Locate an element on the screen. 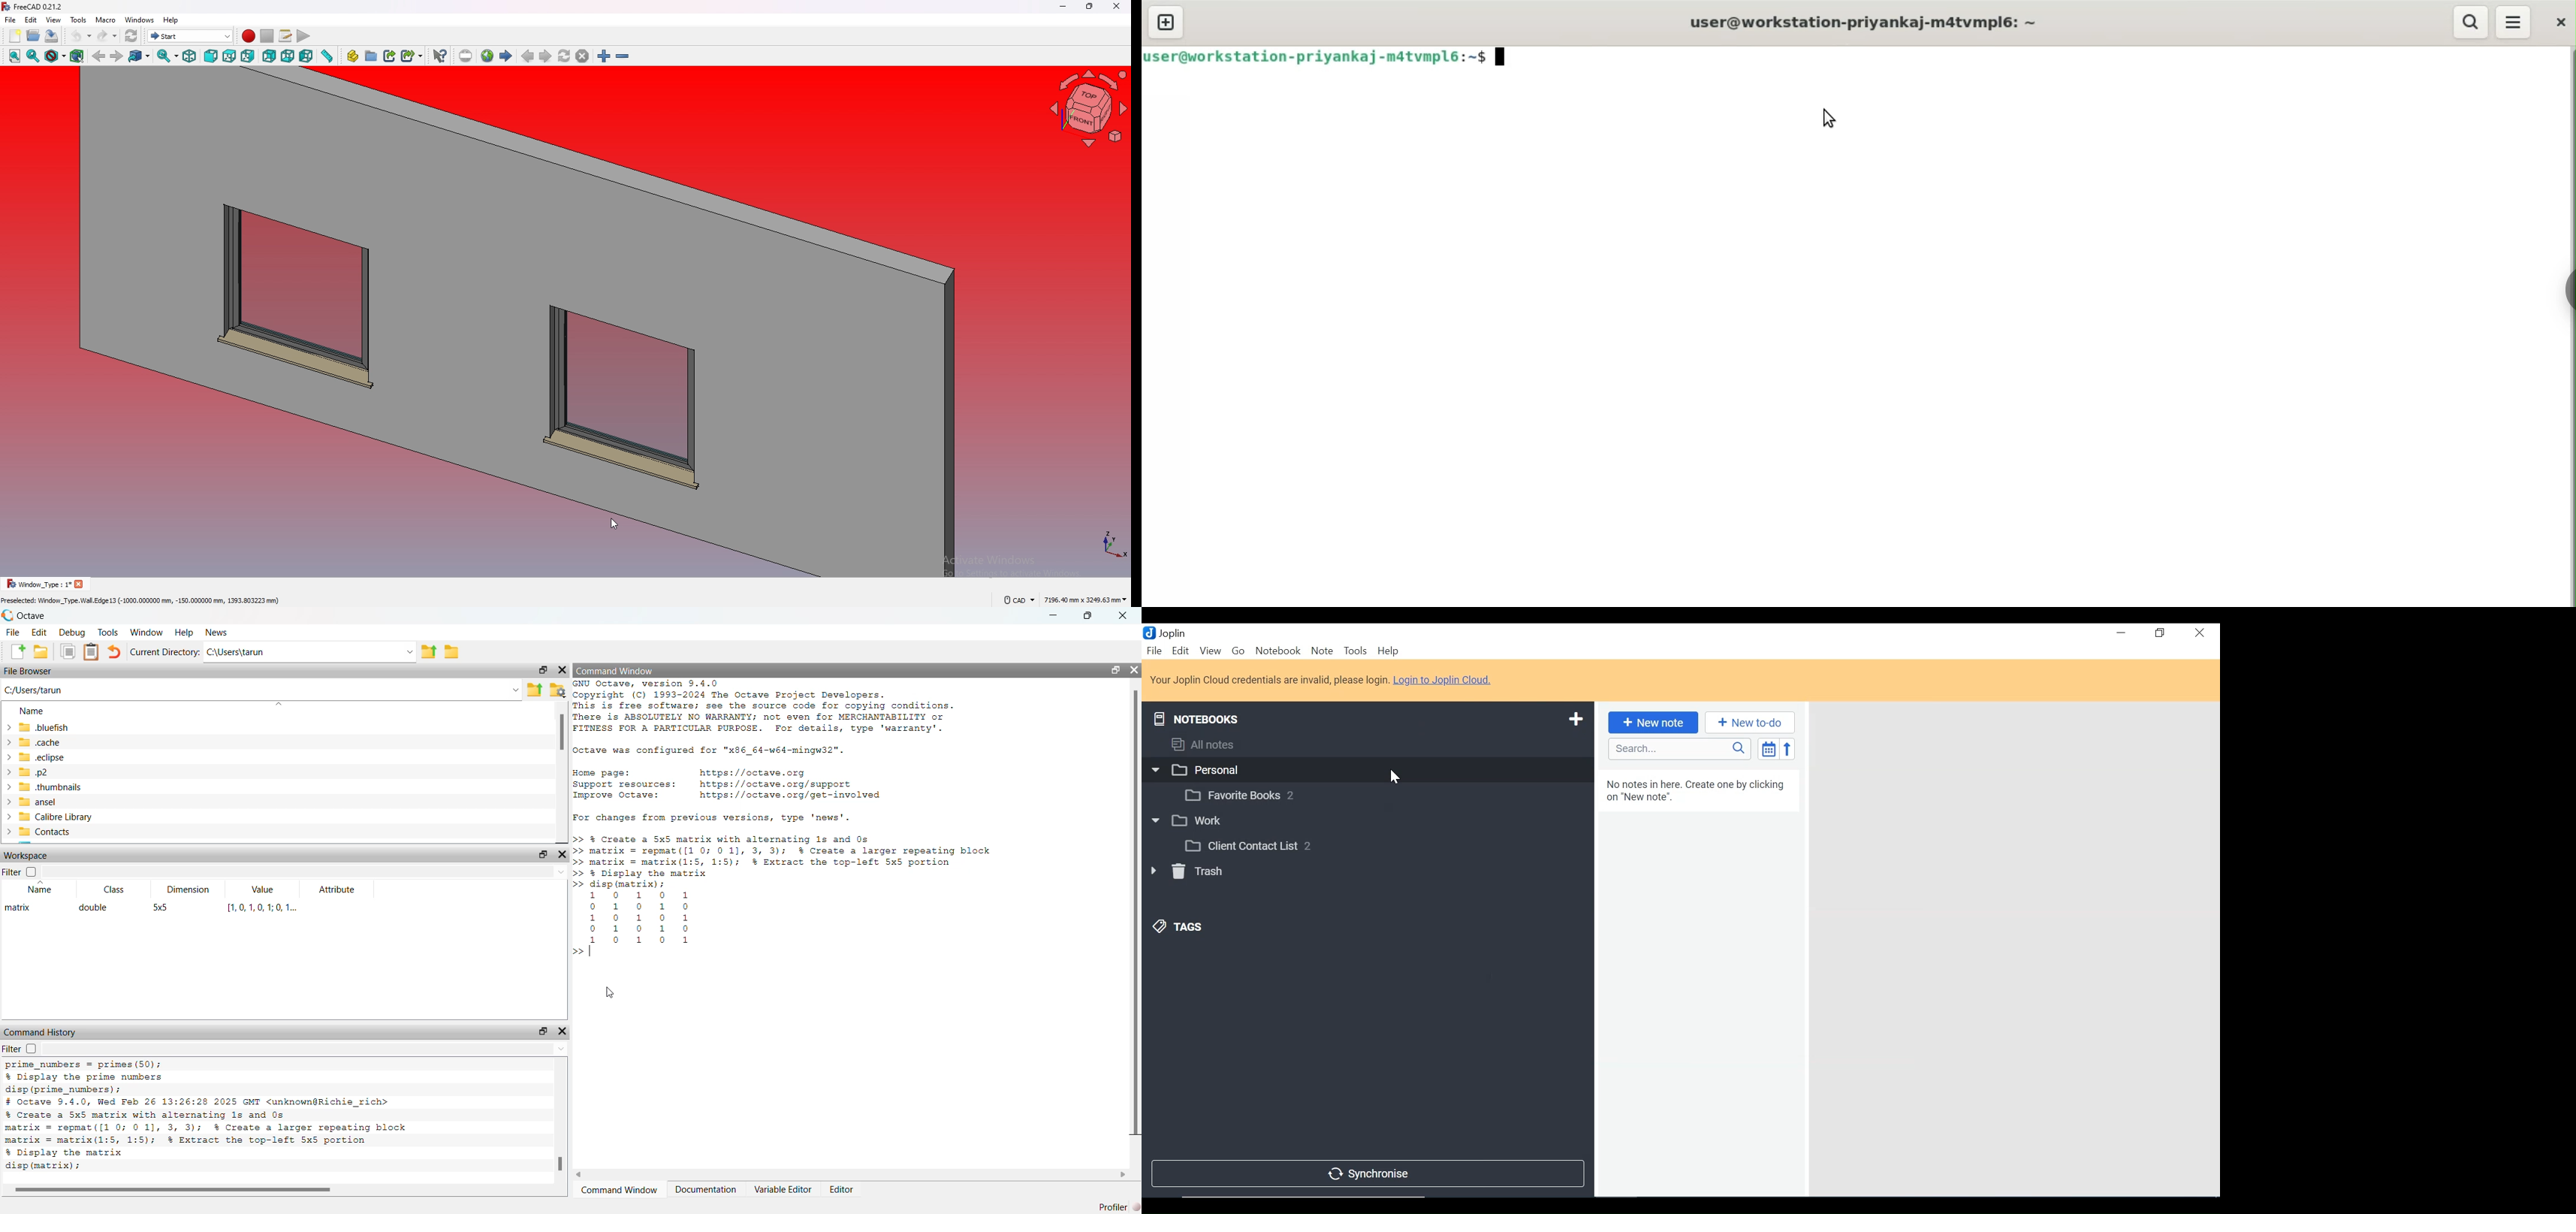 Image resolution: width=2576 pixels, height=1232 pixels. close is located at coordinates (563, 670).